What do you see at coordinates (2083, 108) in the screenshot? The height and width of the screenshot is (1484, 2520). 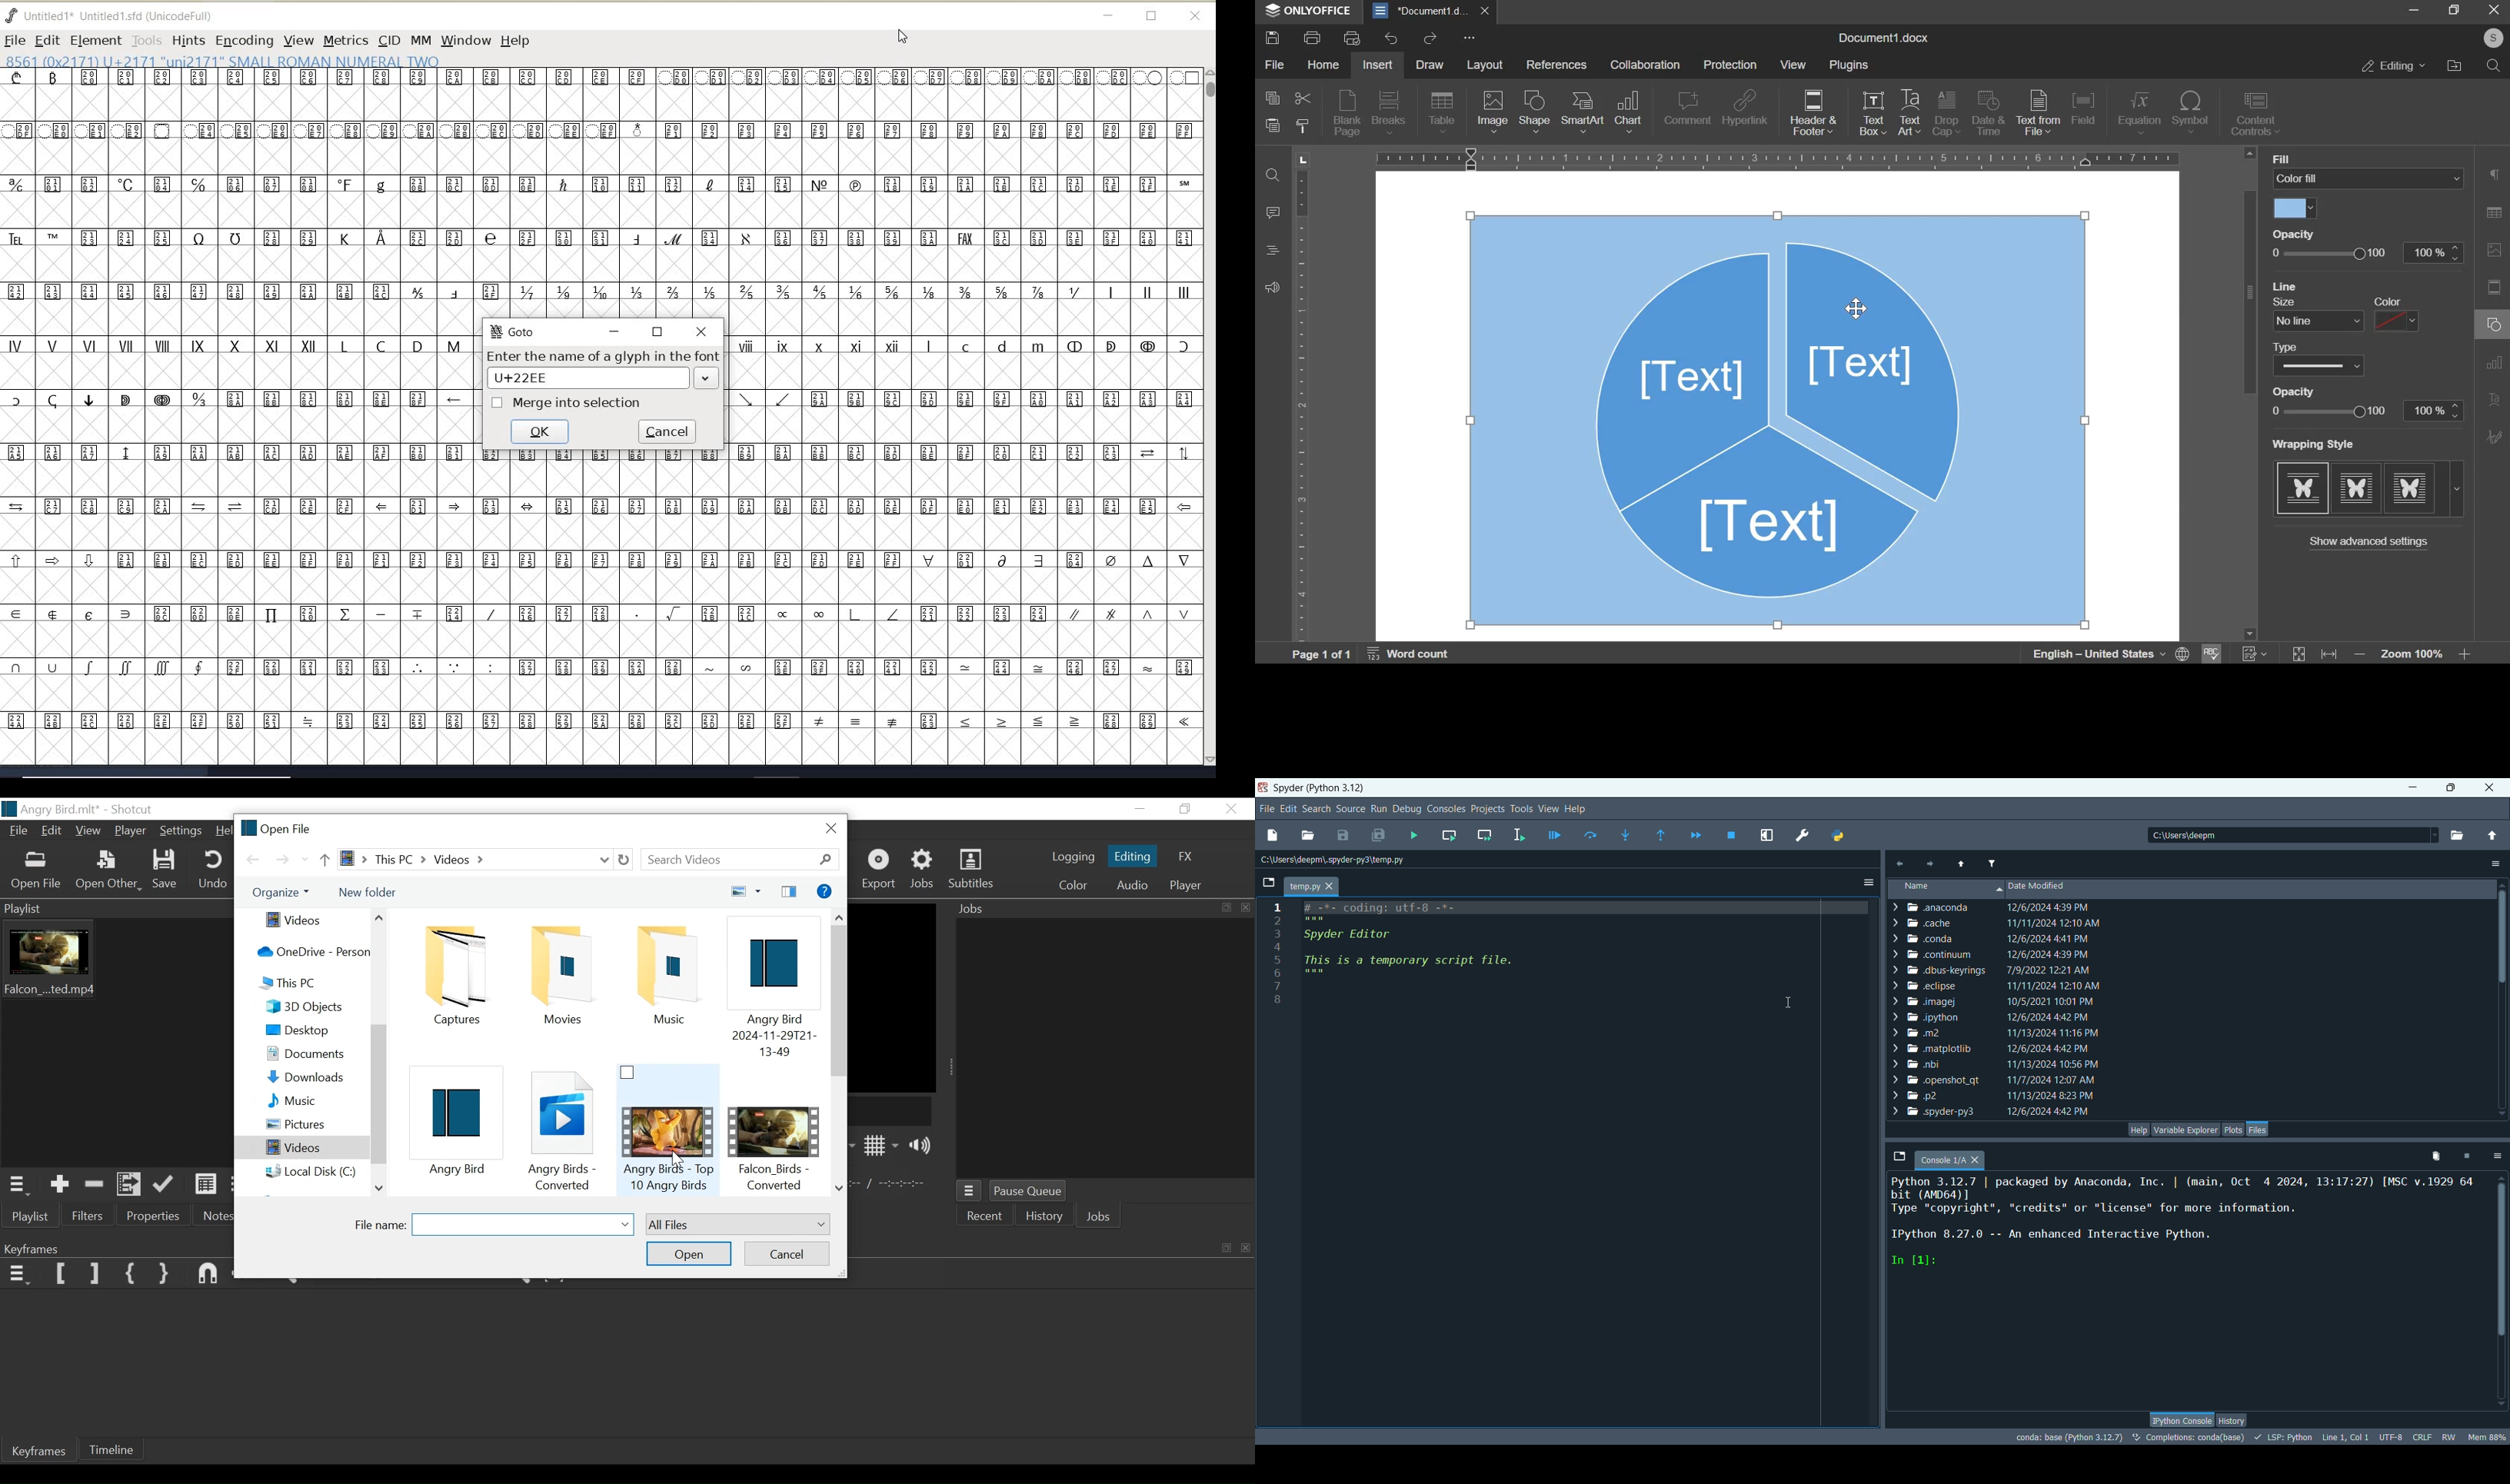 I see `field` at bounding box center [2083, 108].